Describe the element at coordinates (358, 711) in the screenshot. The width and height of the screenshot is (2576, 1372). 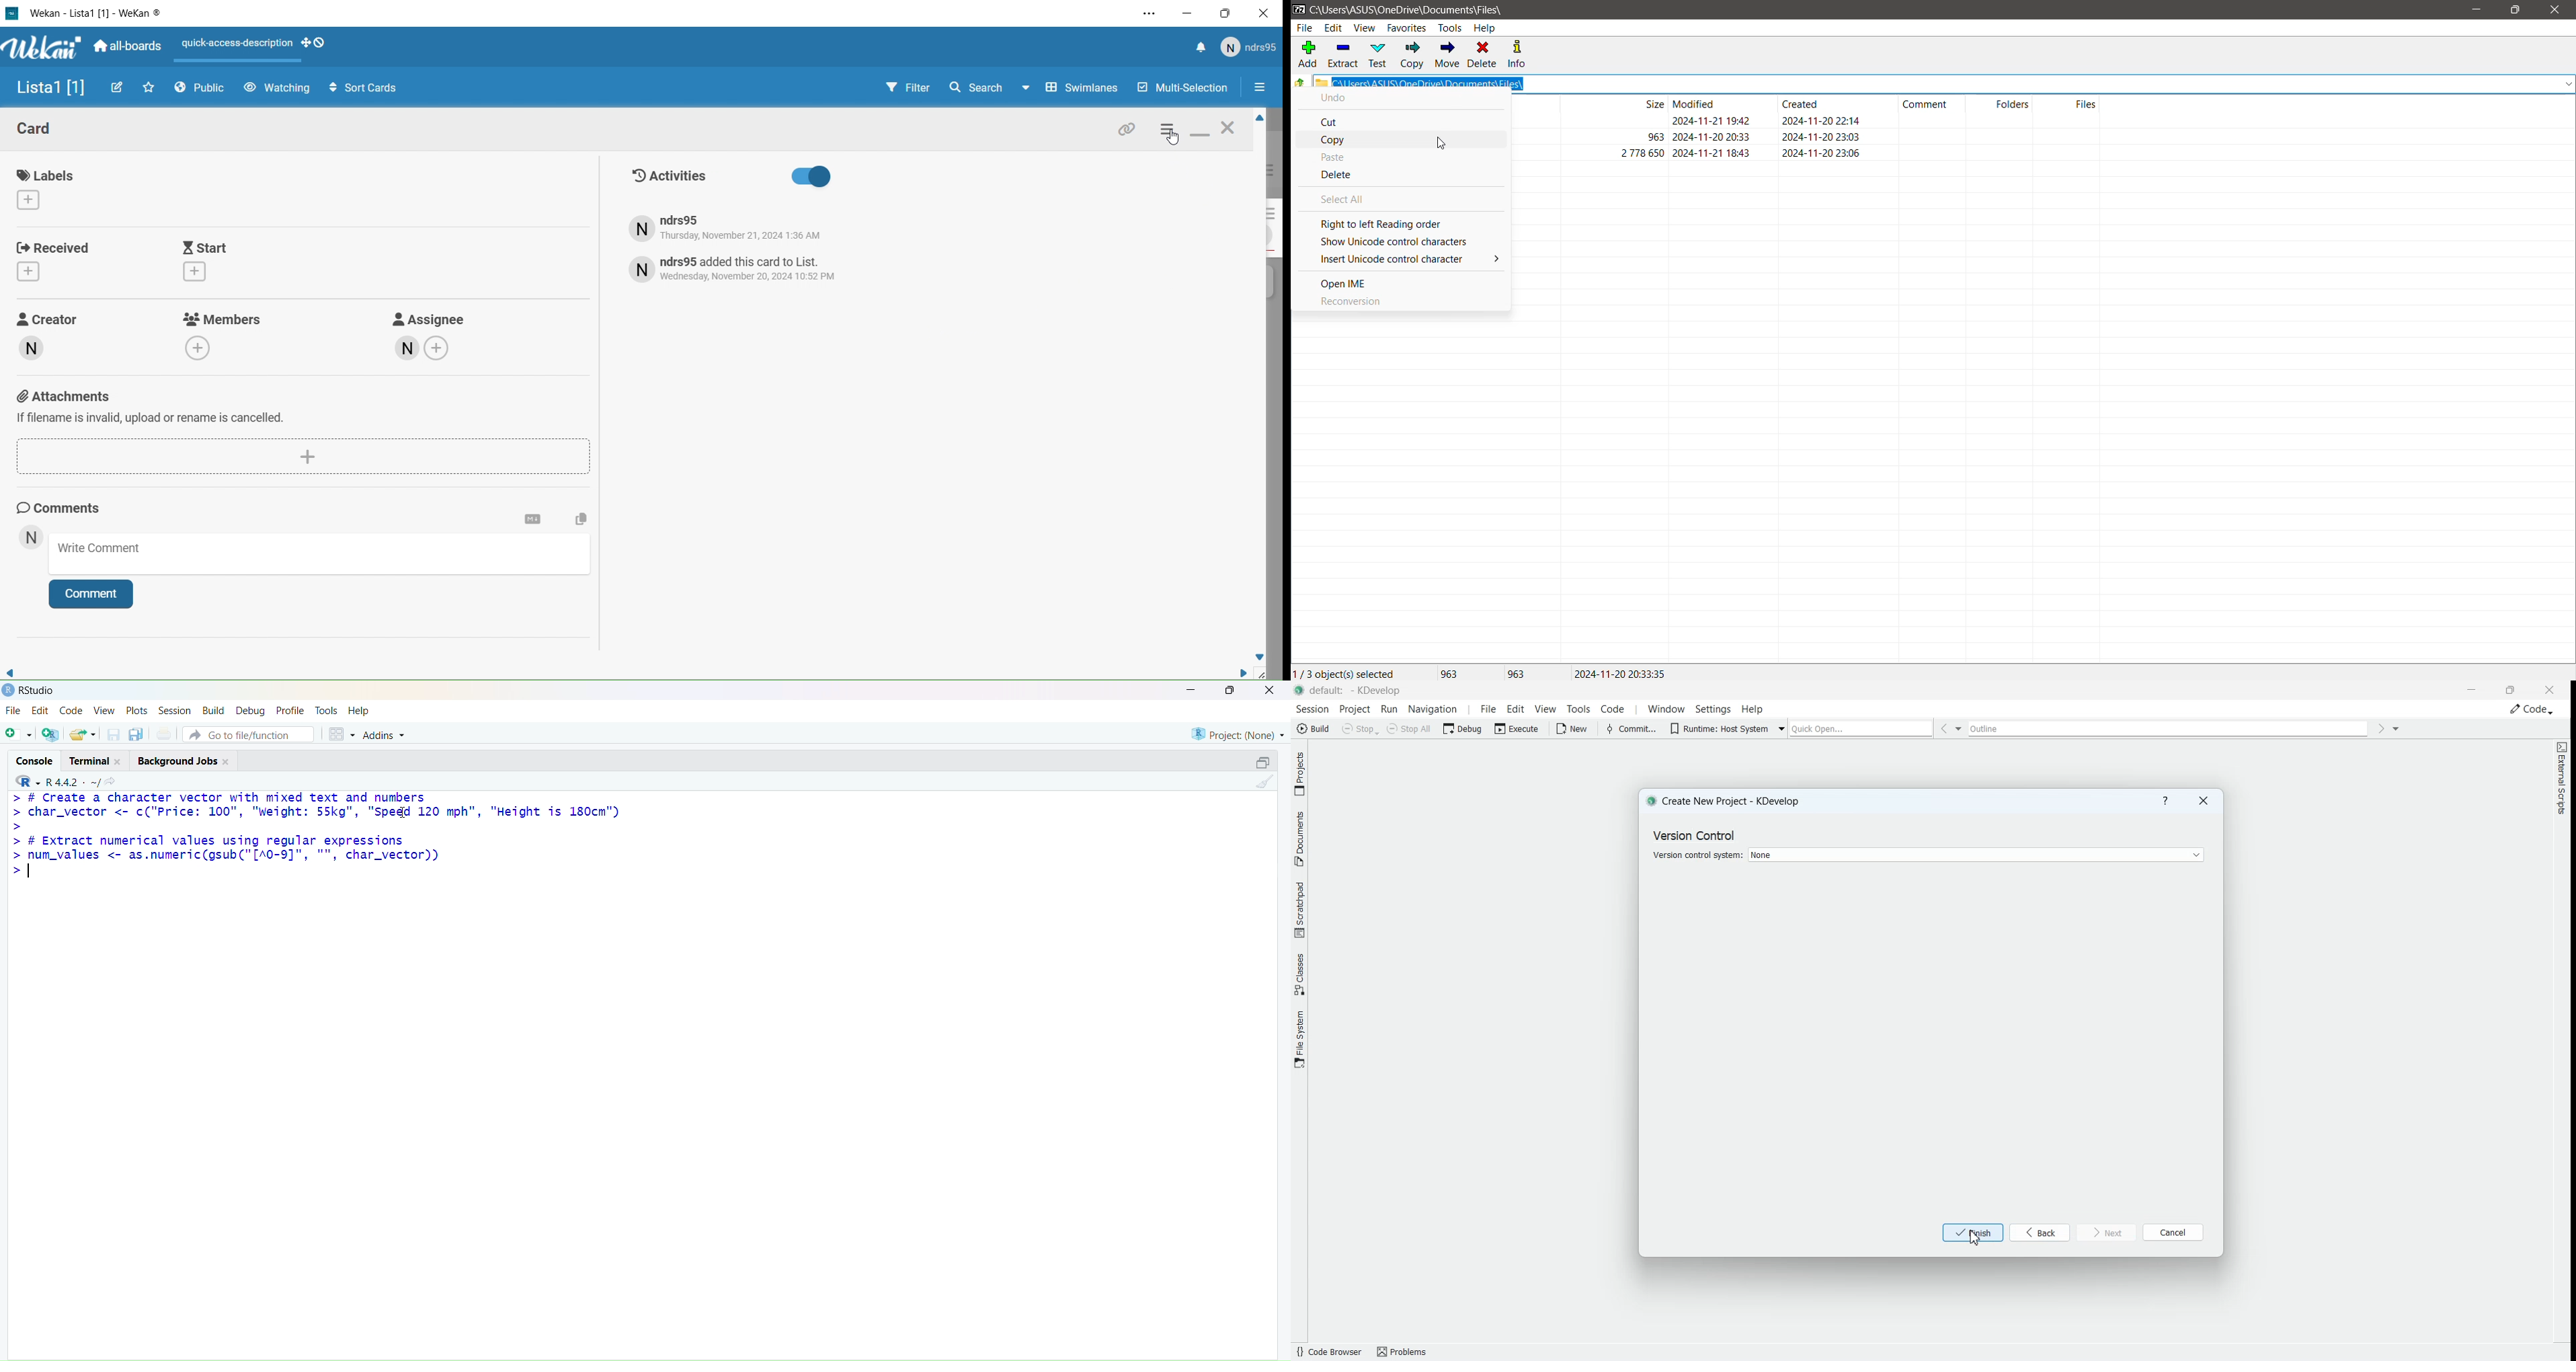
I see `help` at that location.